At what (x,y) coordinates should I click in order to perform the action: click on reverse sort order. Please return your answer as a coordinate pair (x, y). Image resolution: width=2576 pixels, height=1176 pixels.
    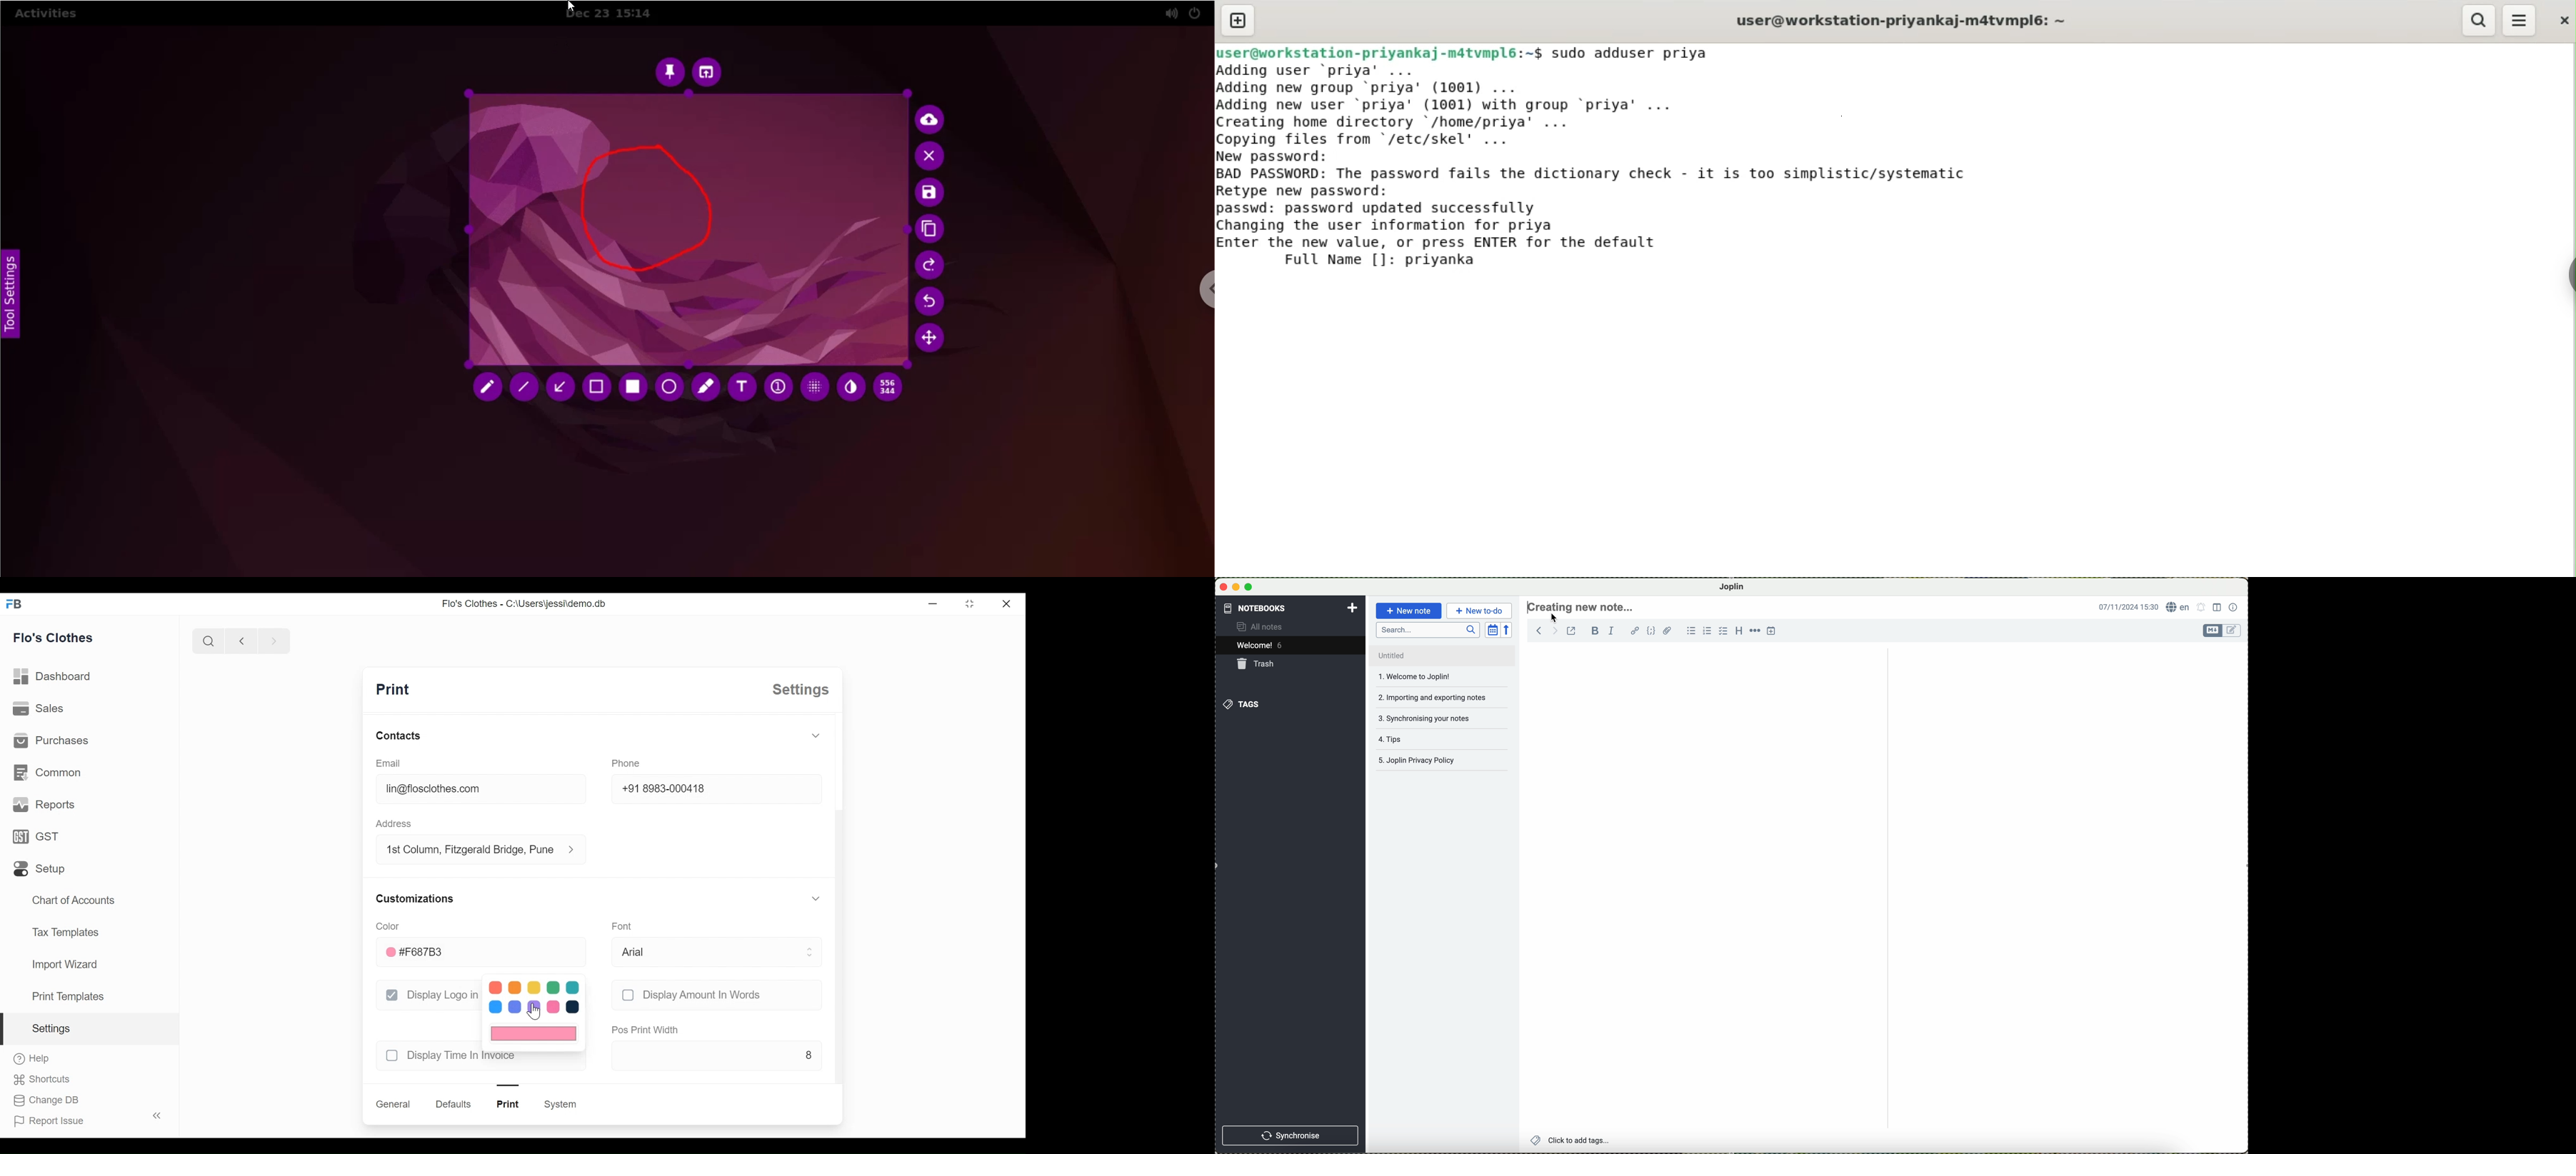
    Looking at the image, I should click on (1509, 629).